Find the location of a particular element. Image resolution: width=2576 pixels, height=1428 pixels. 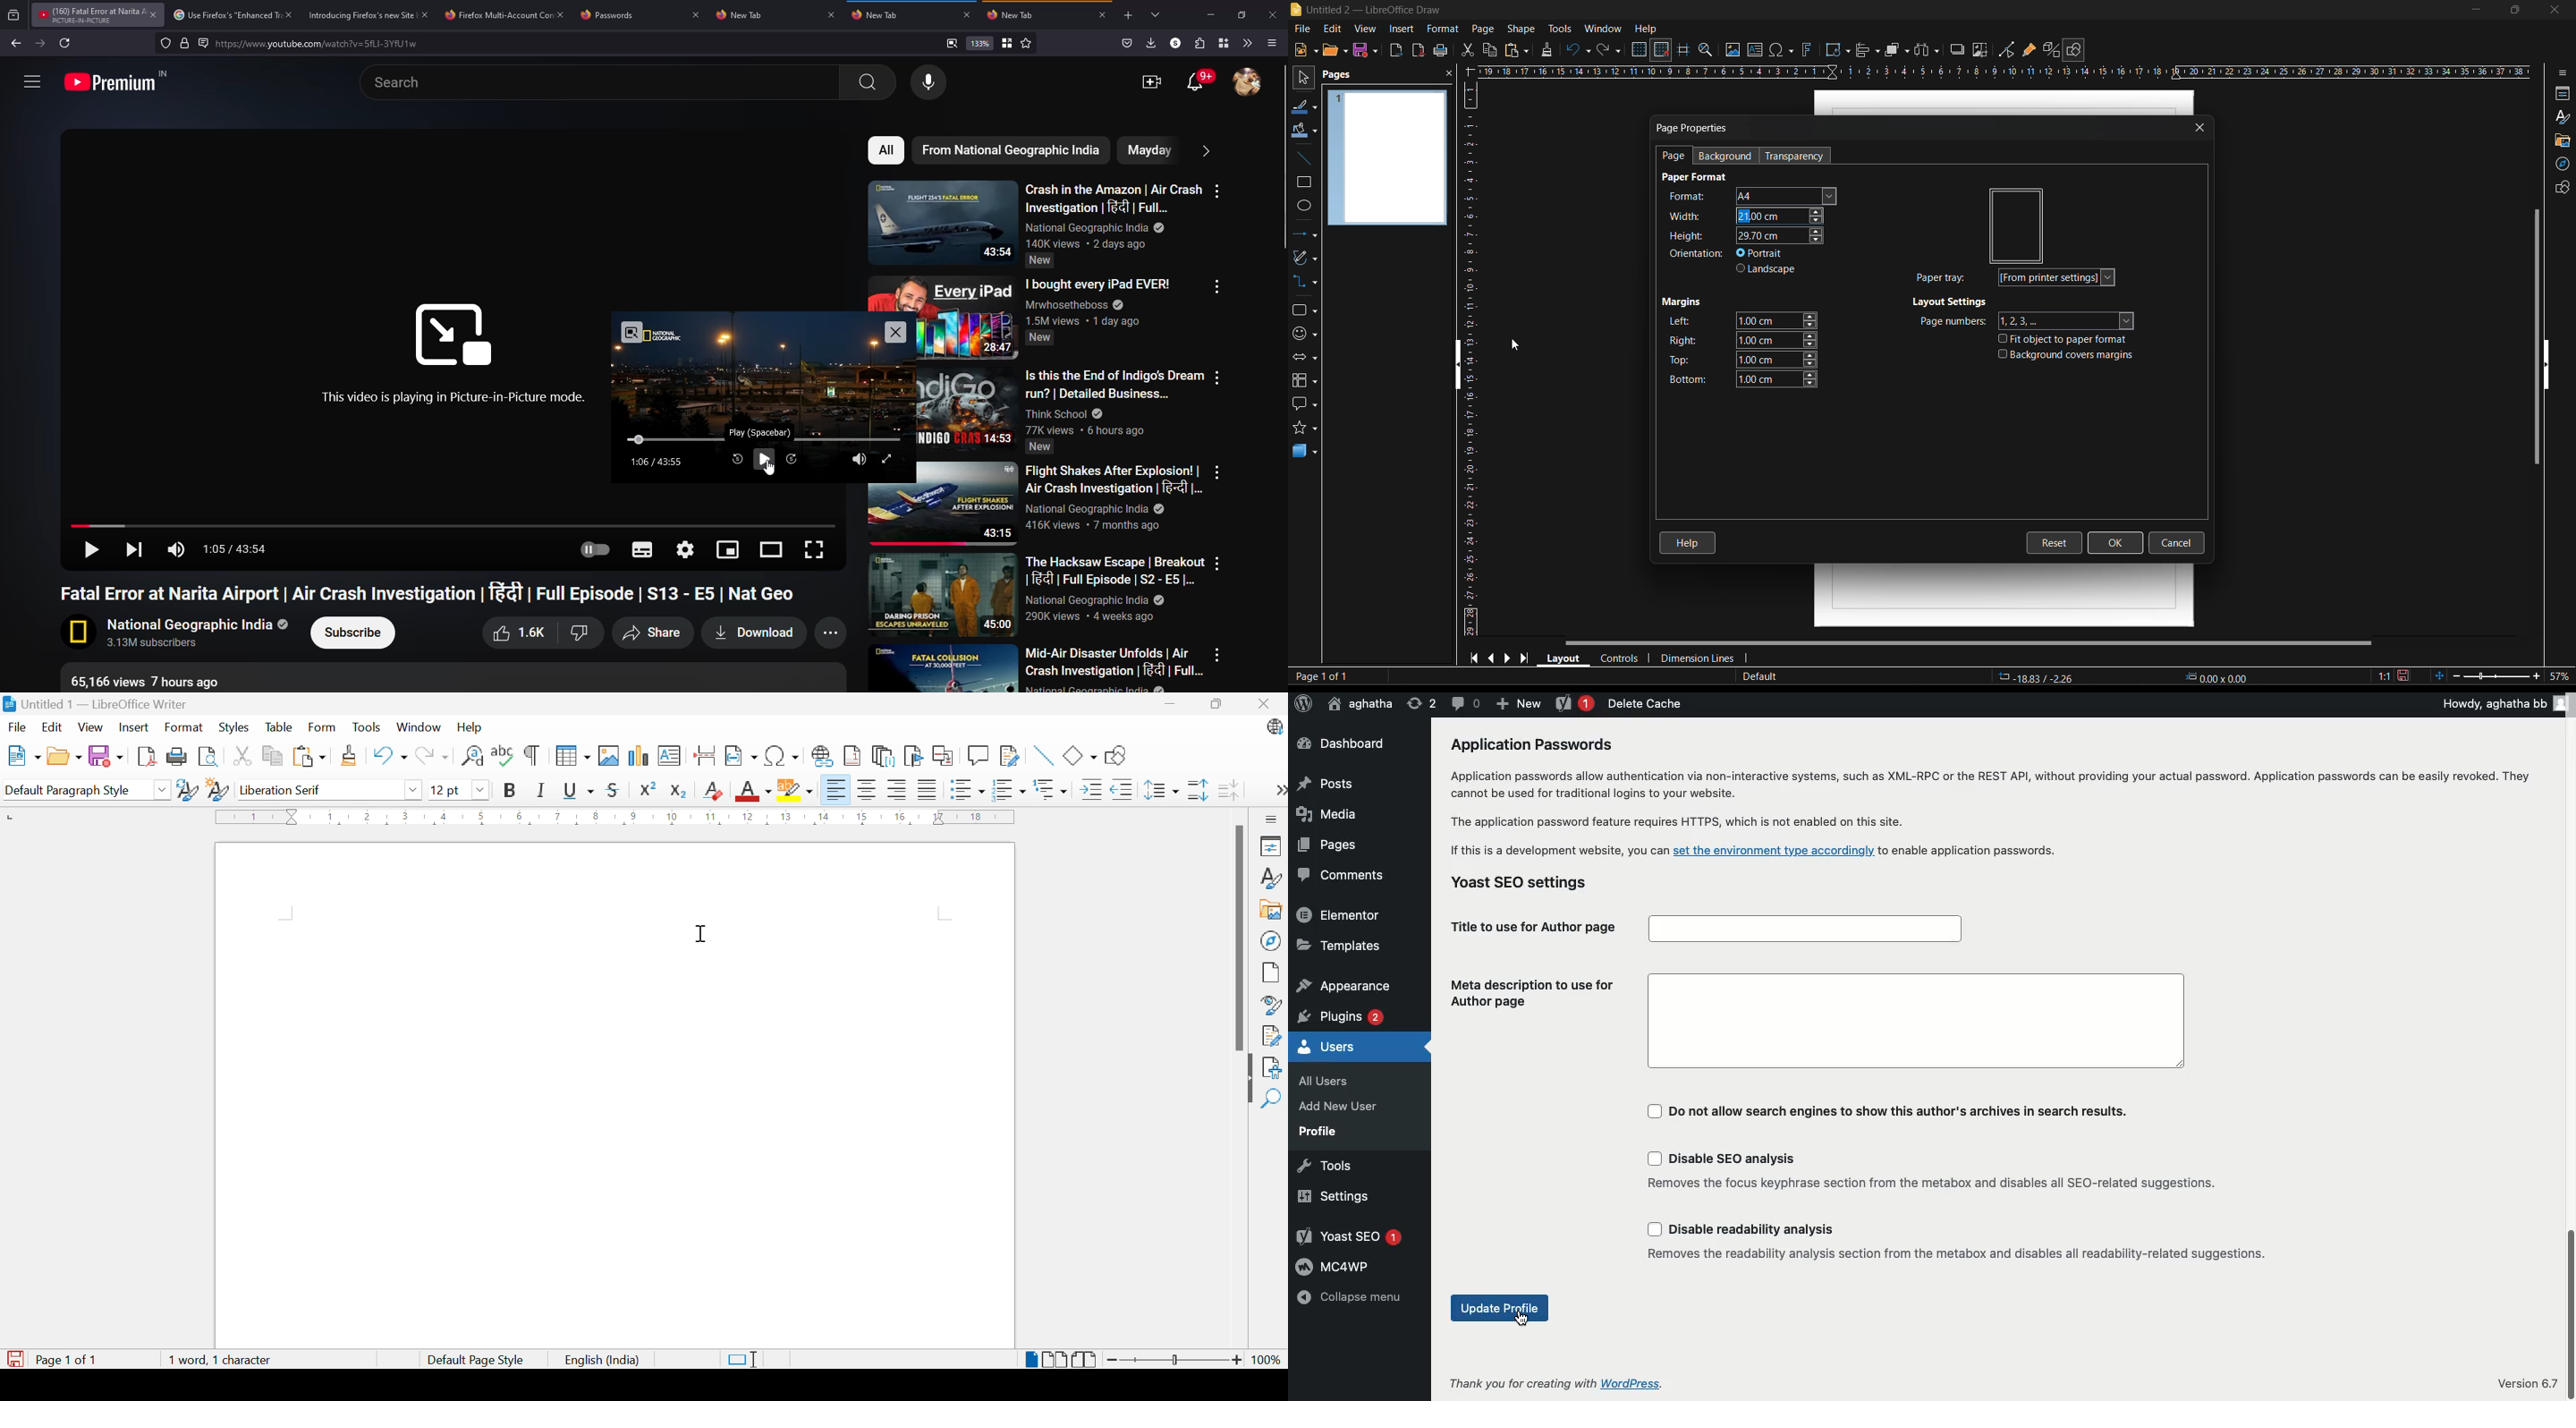

Settings is located at coordinates (1330, 1196).